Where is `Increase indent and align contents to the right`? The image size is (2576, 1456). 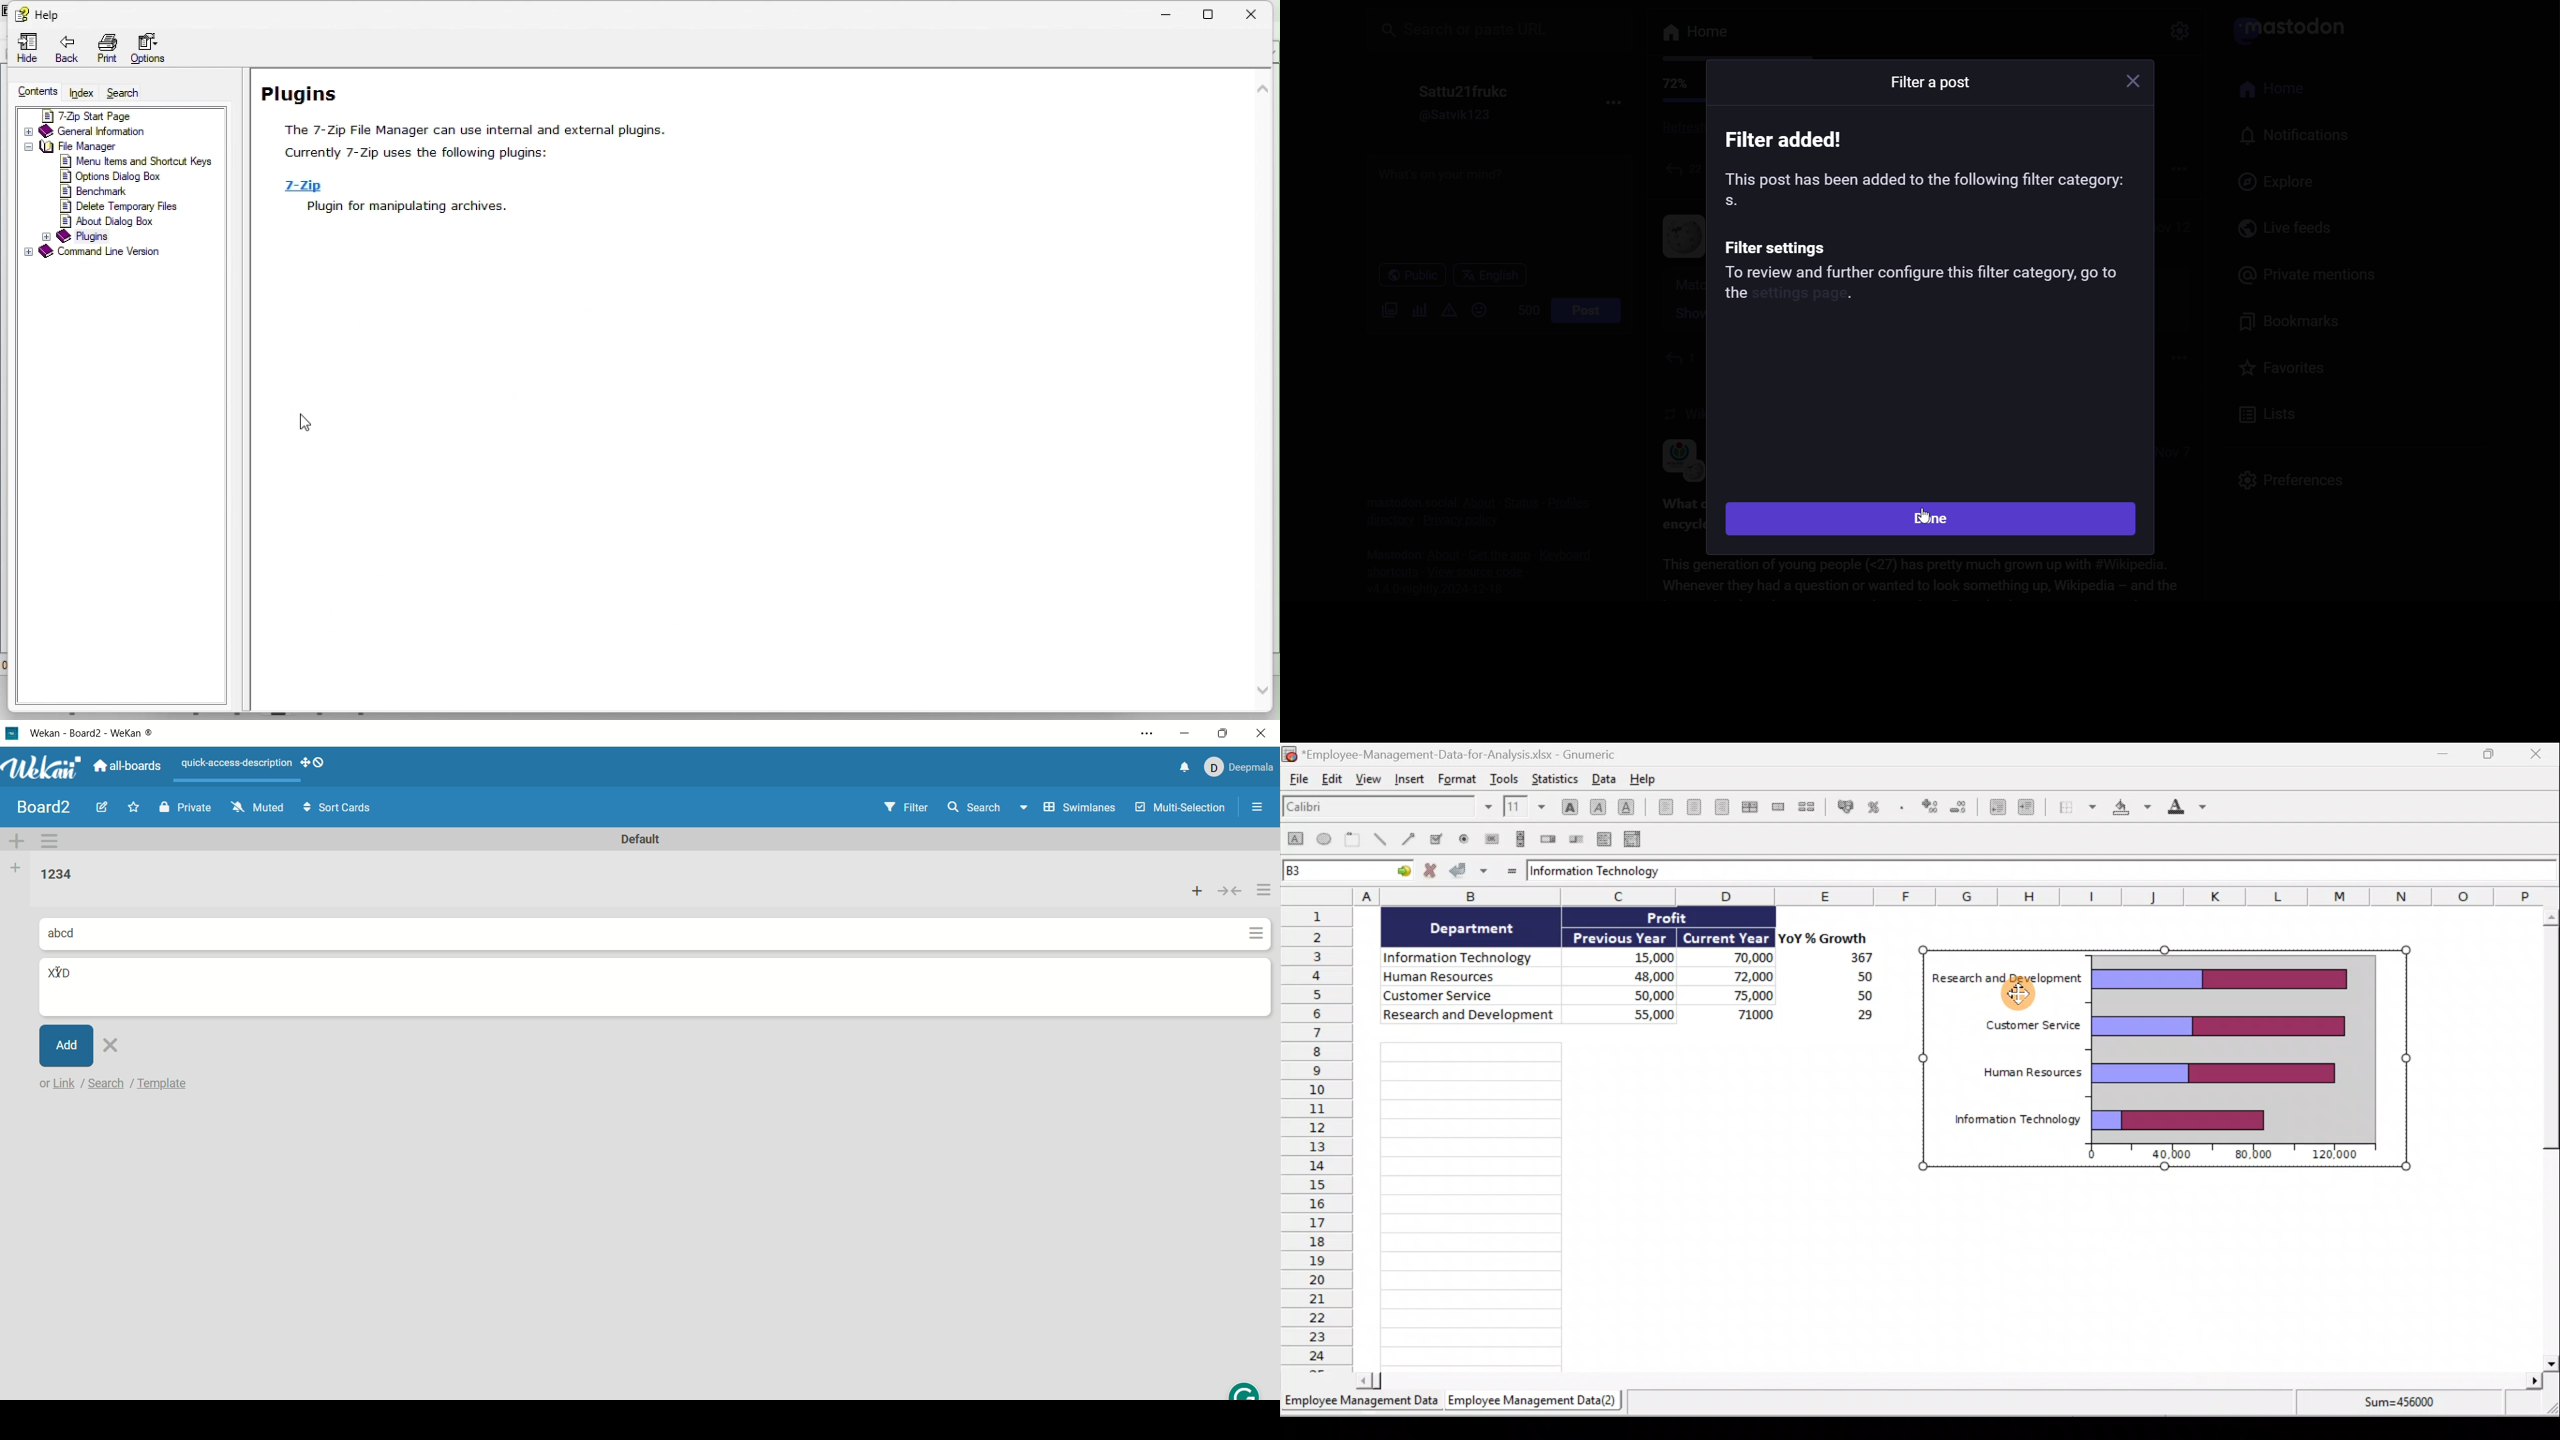
Increase indent and align contents to the right is located at coordinates (2029, 808).